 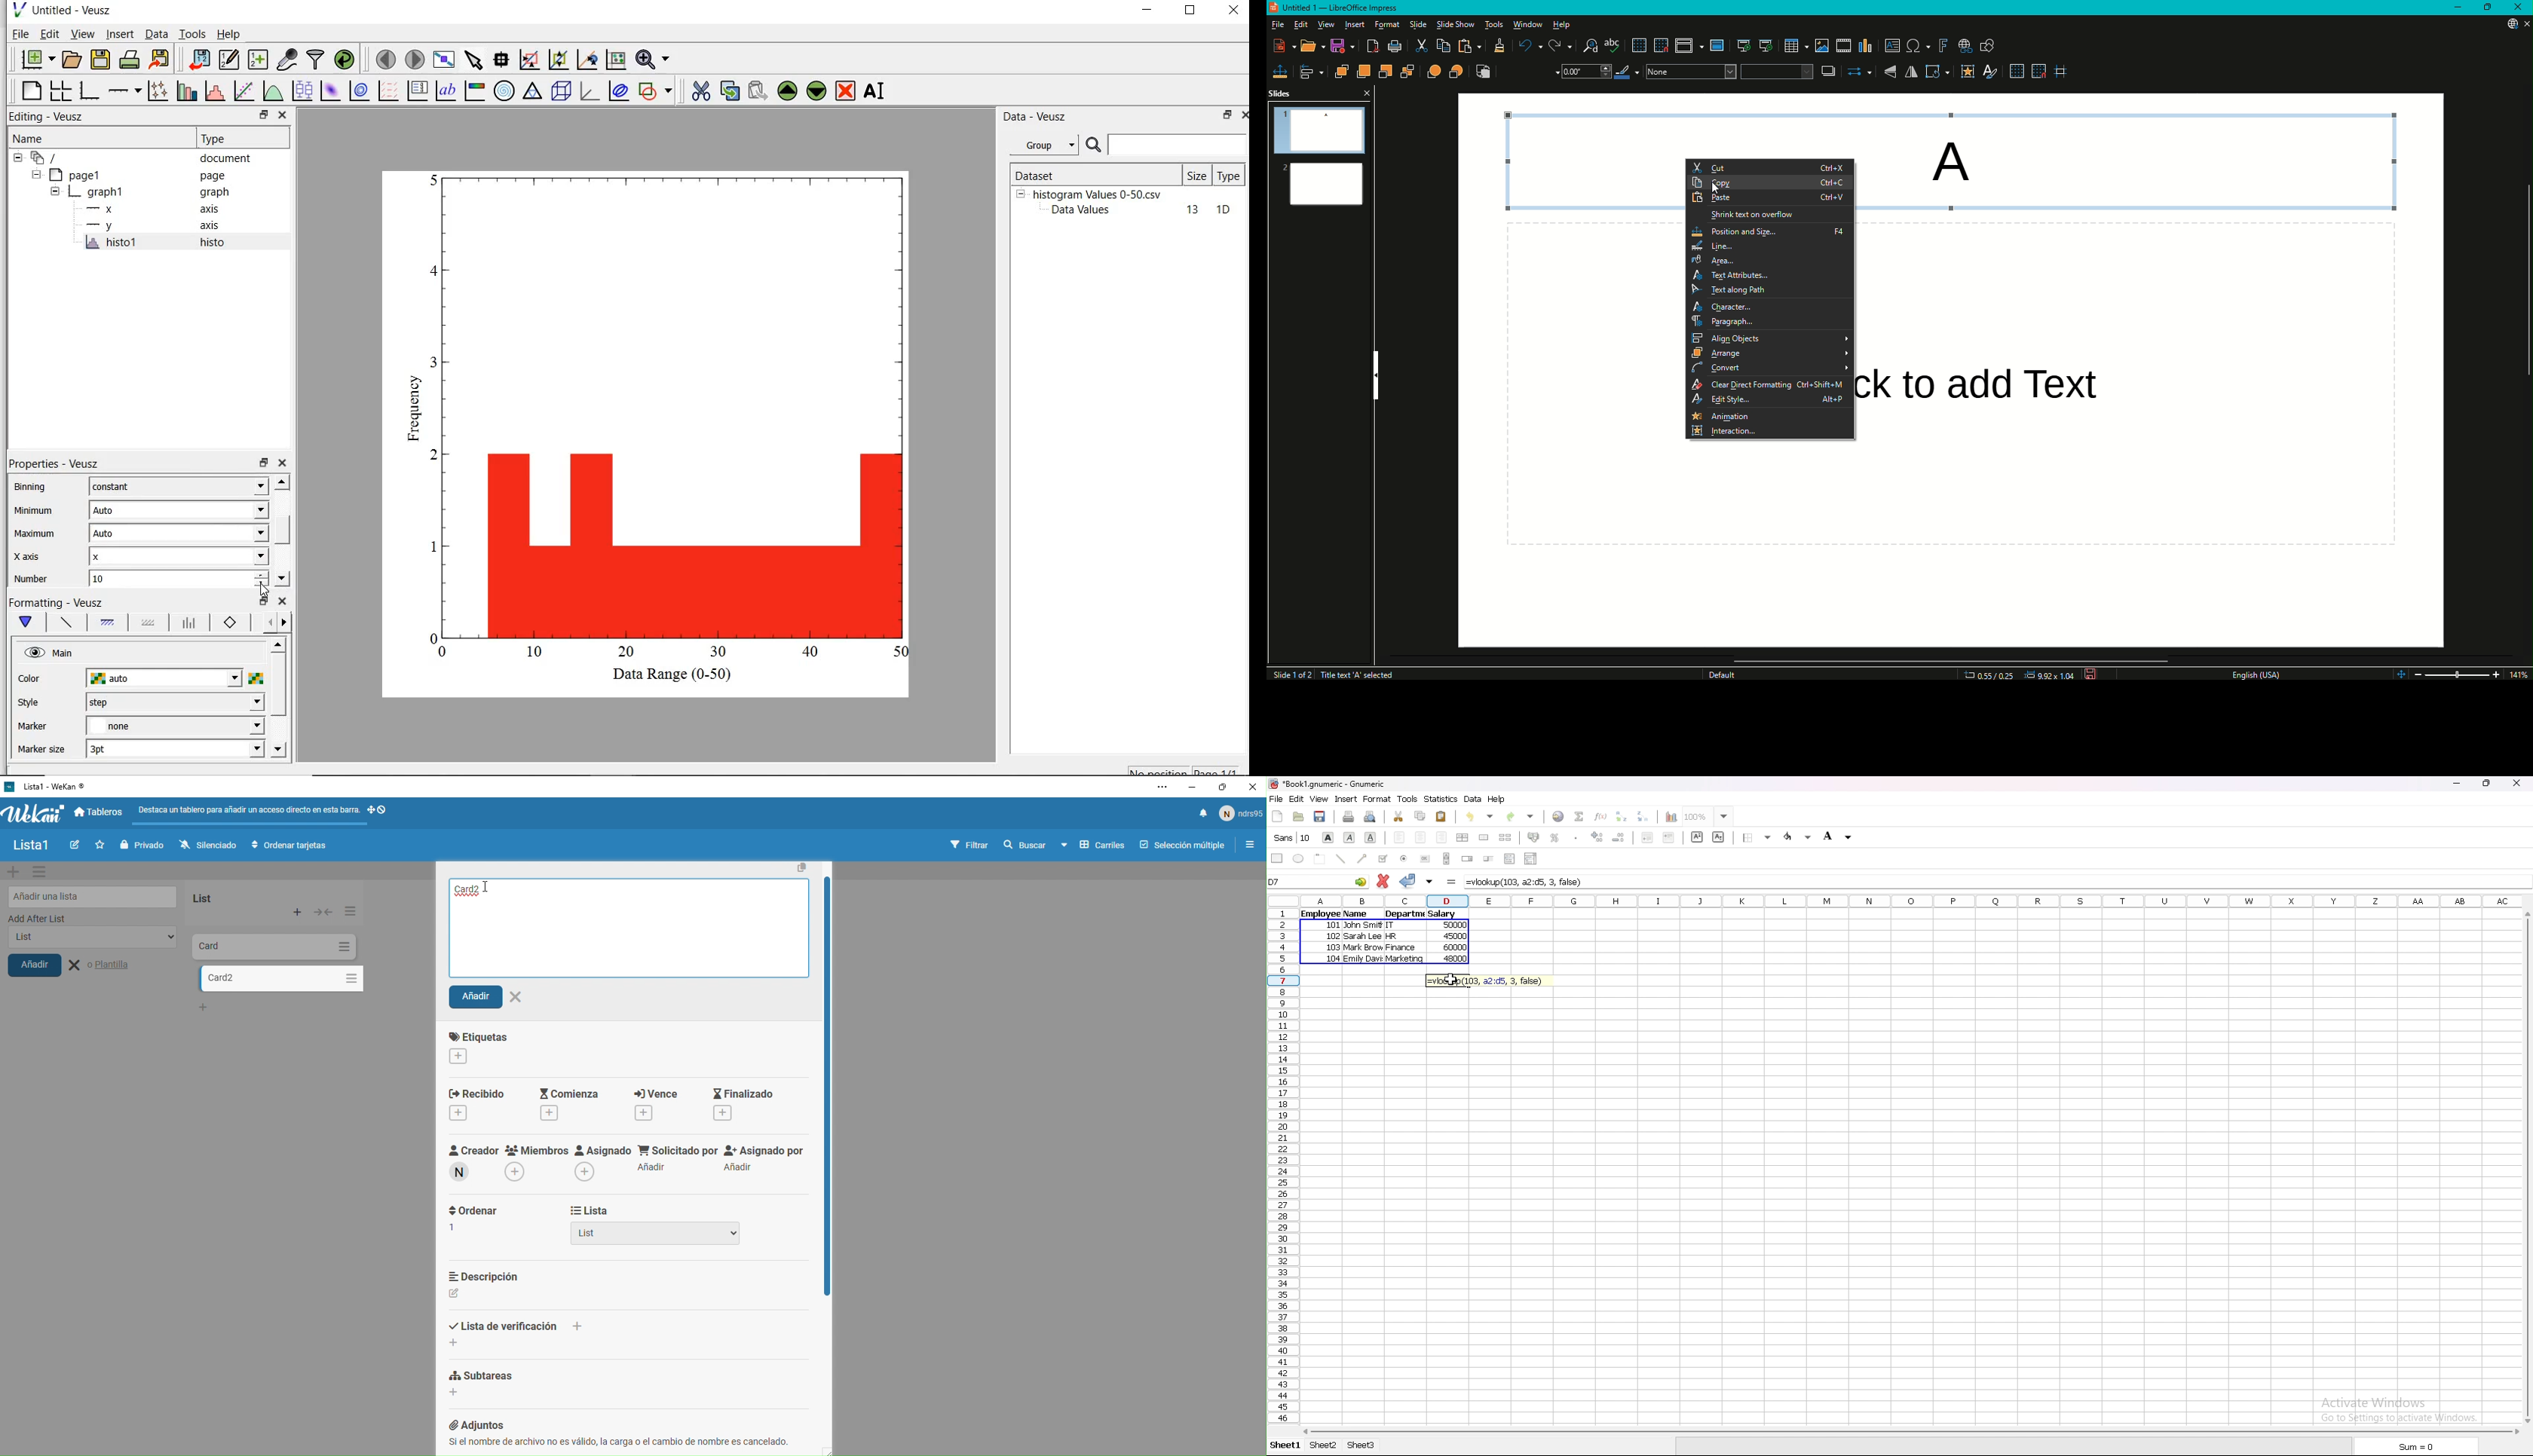 What do you see at coordinates (1371, 838) in the screenshot?
I see `underline` at bounding box center [1371, 838].